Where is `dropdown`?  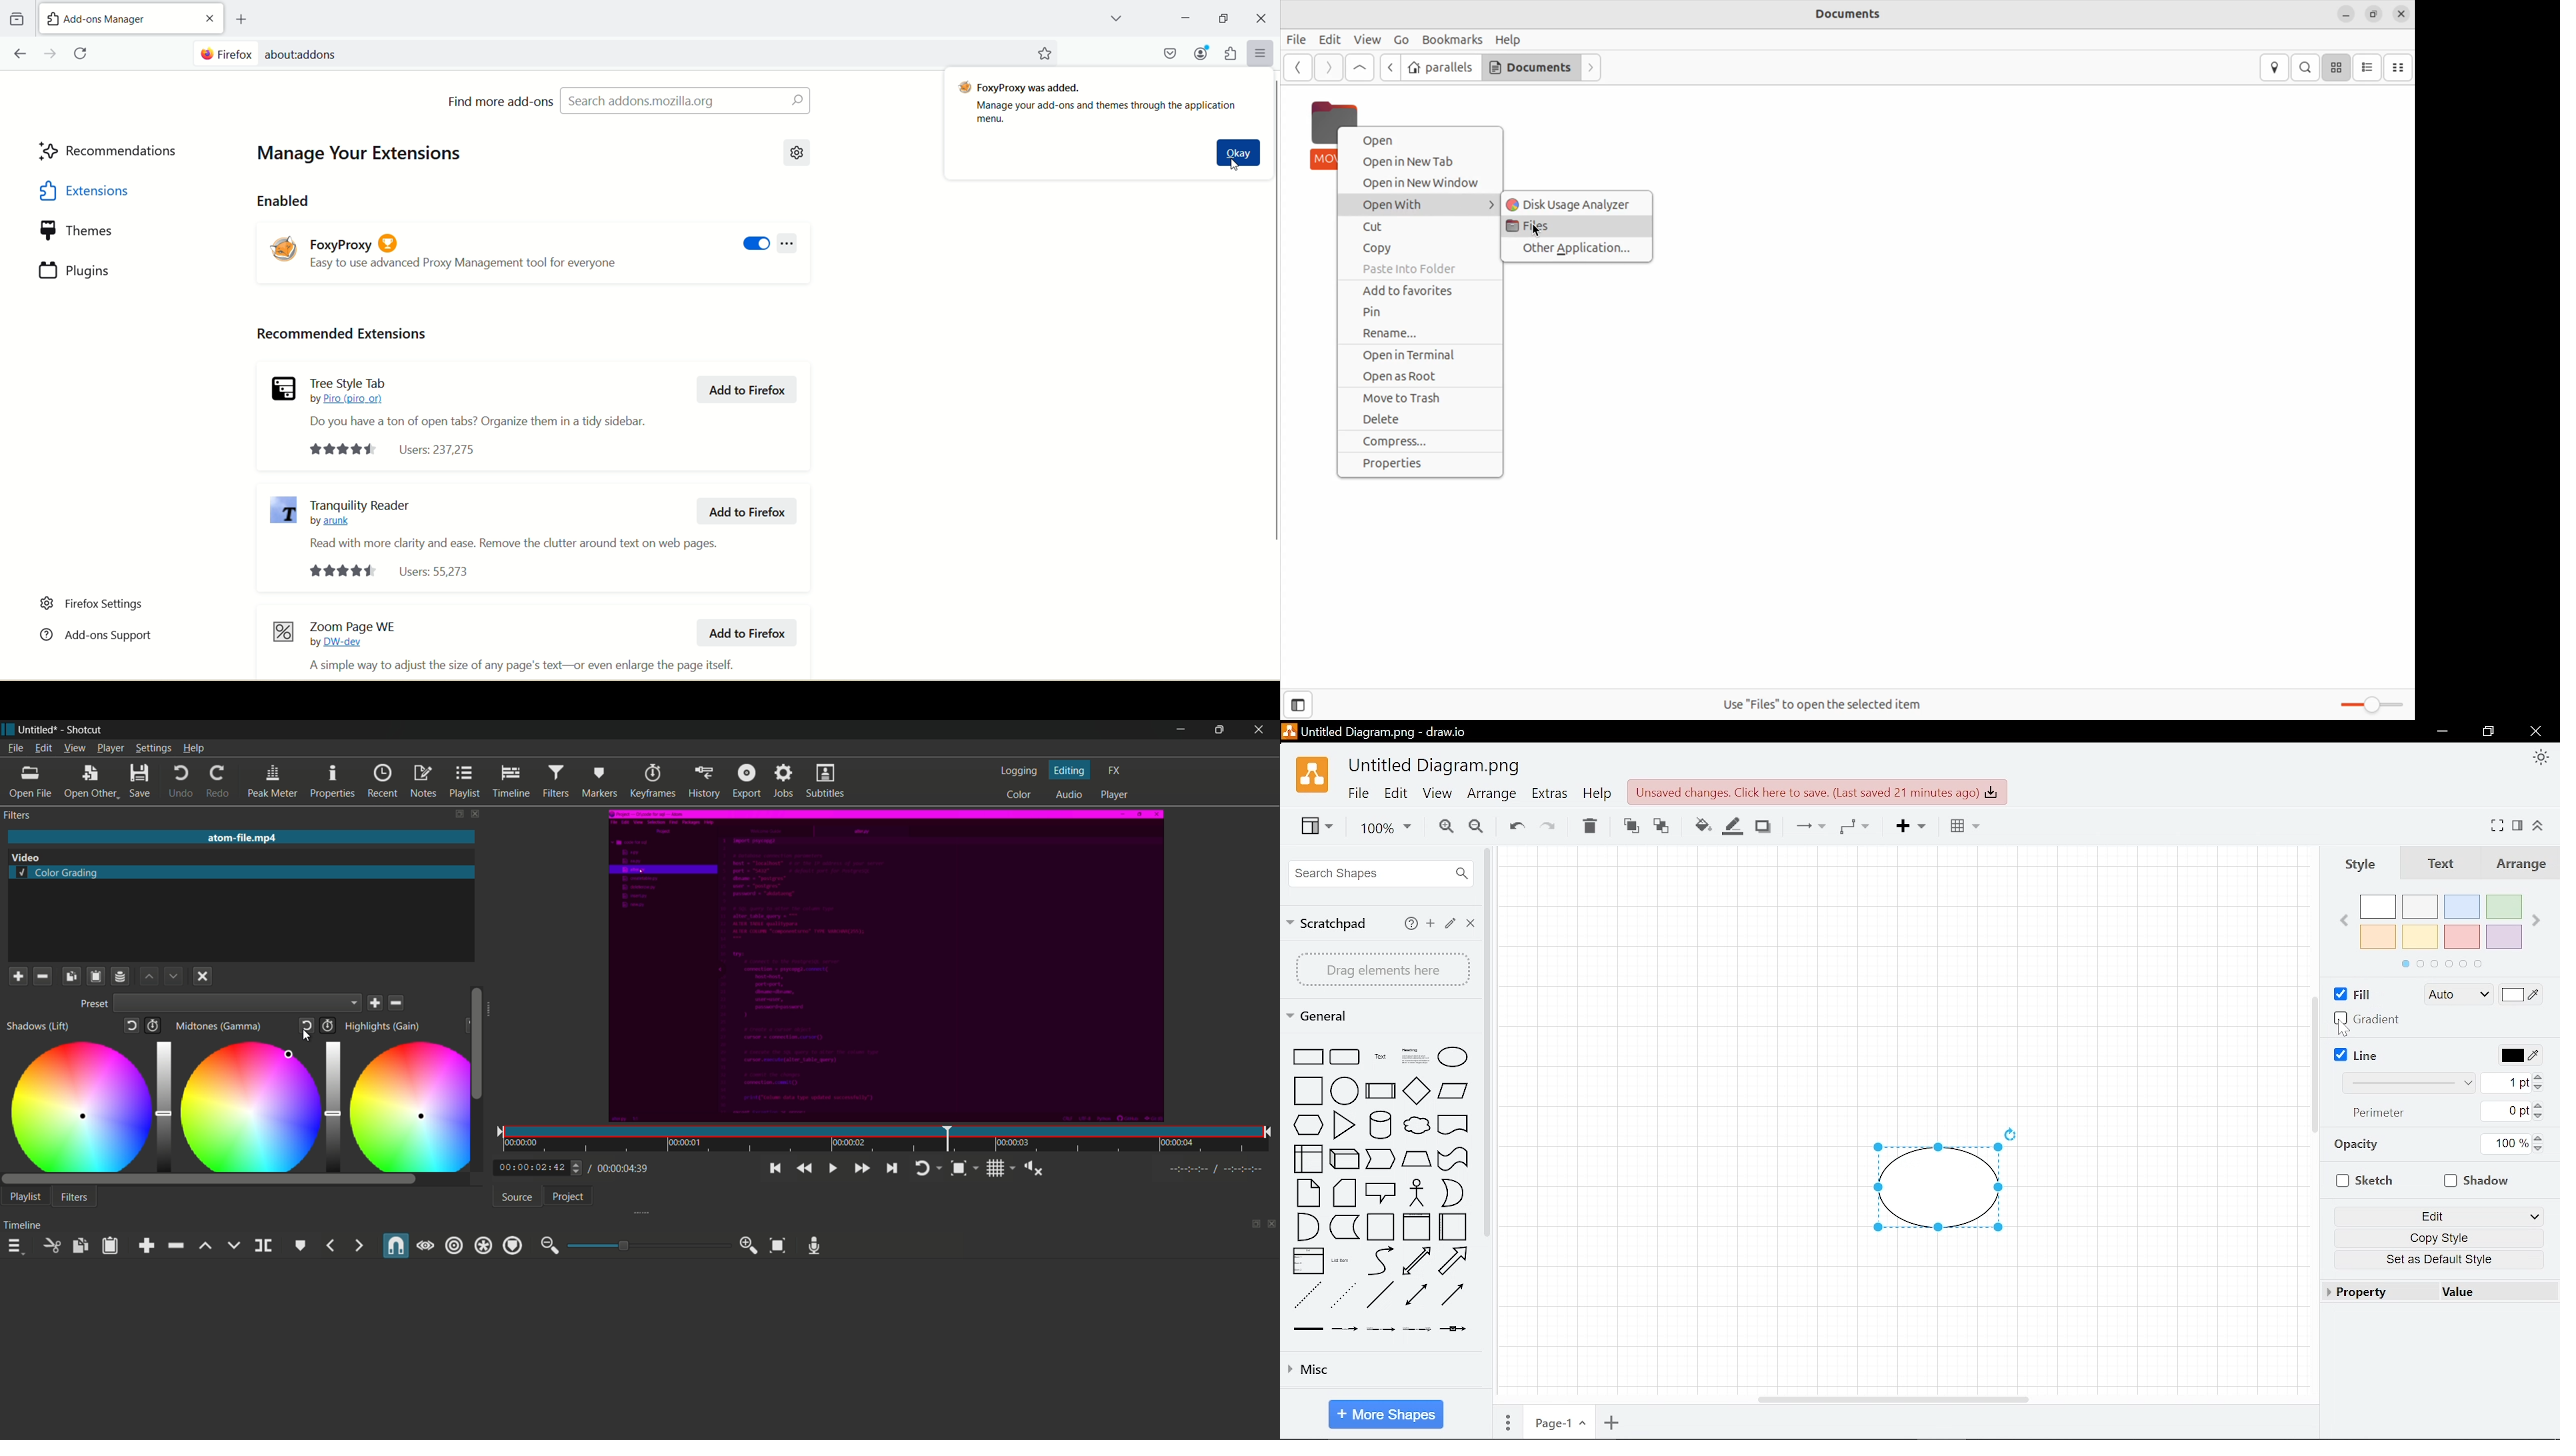
dropdown is located at coordinates (239, 1005).